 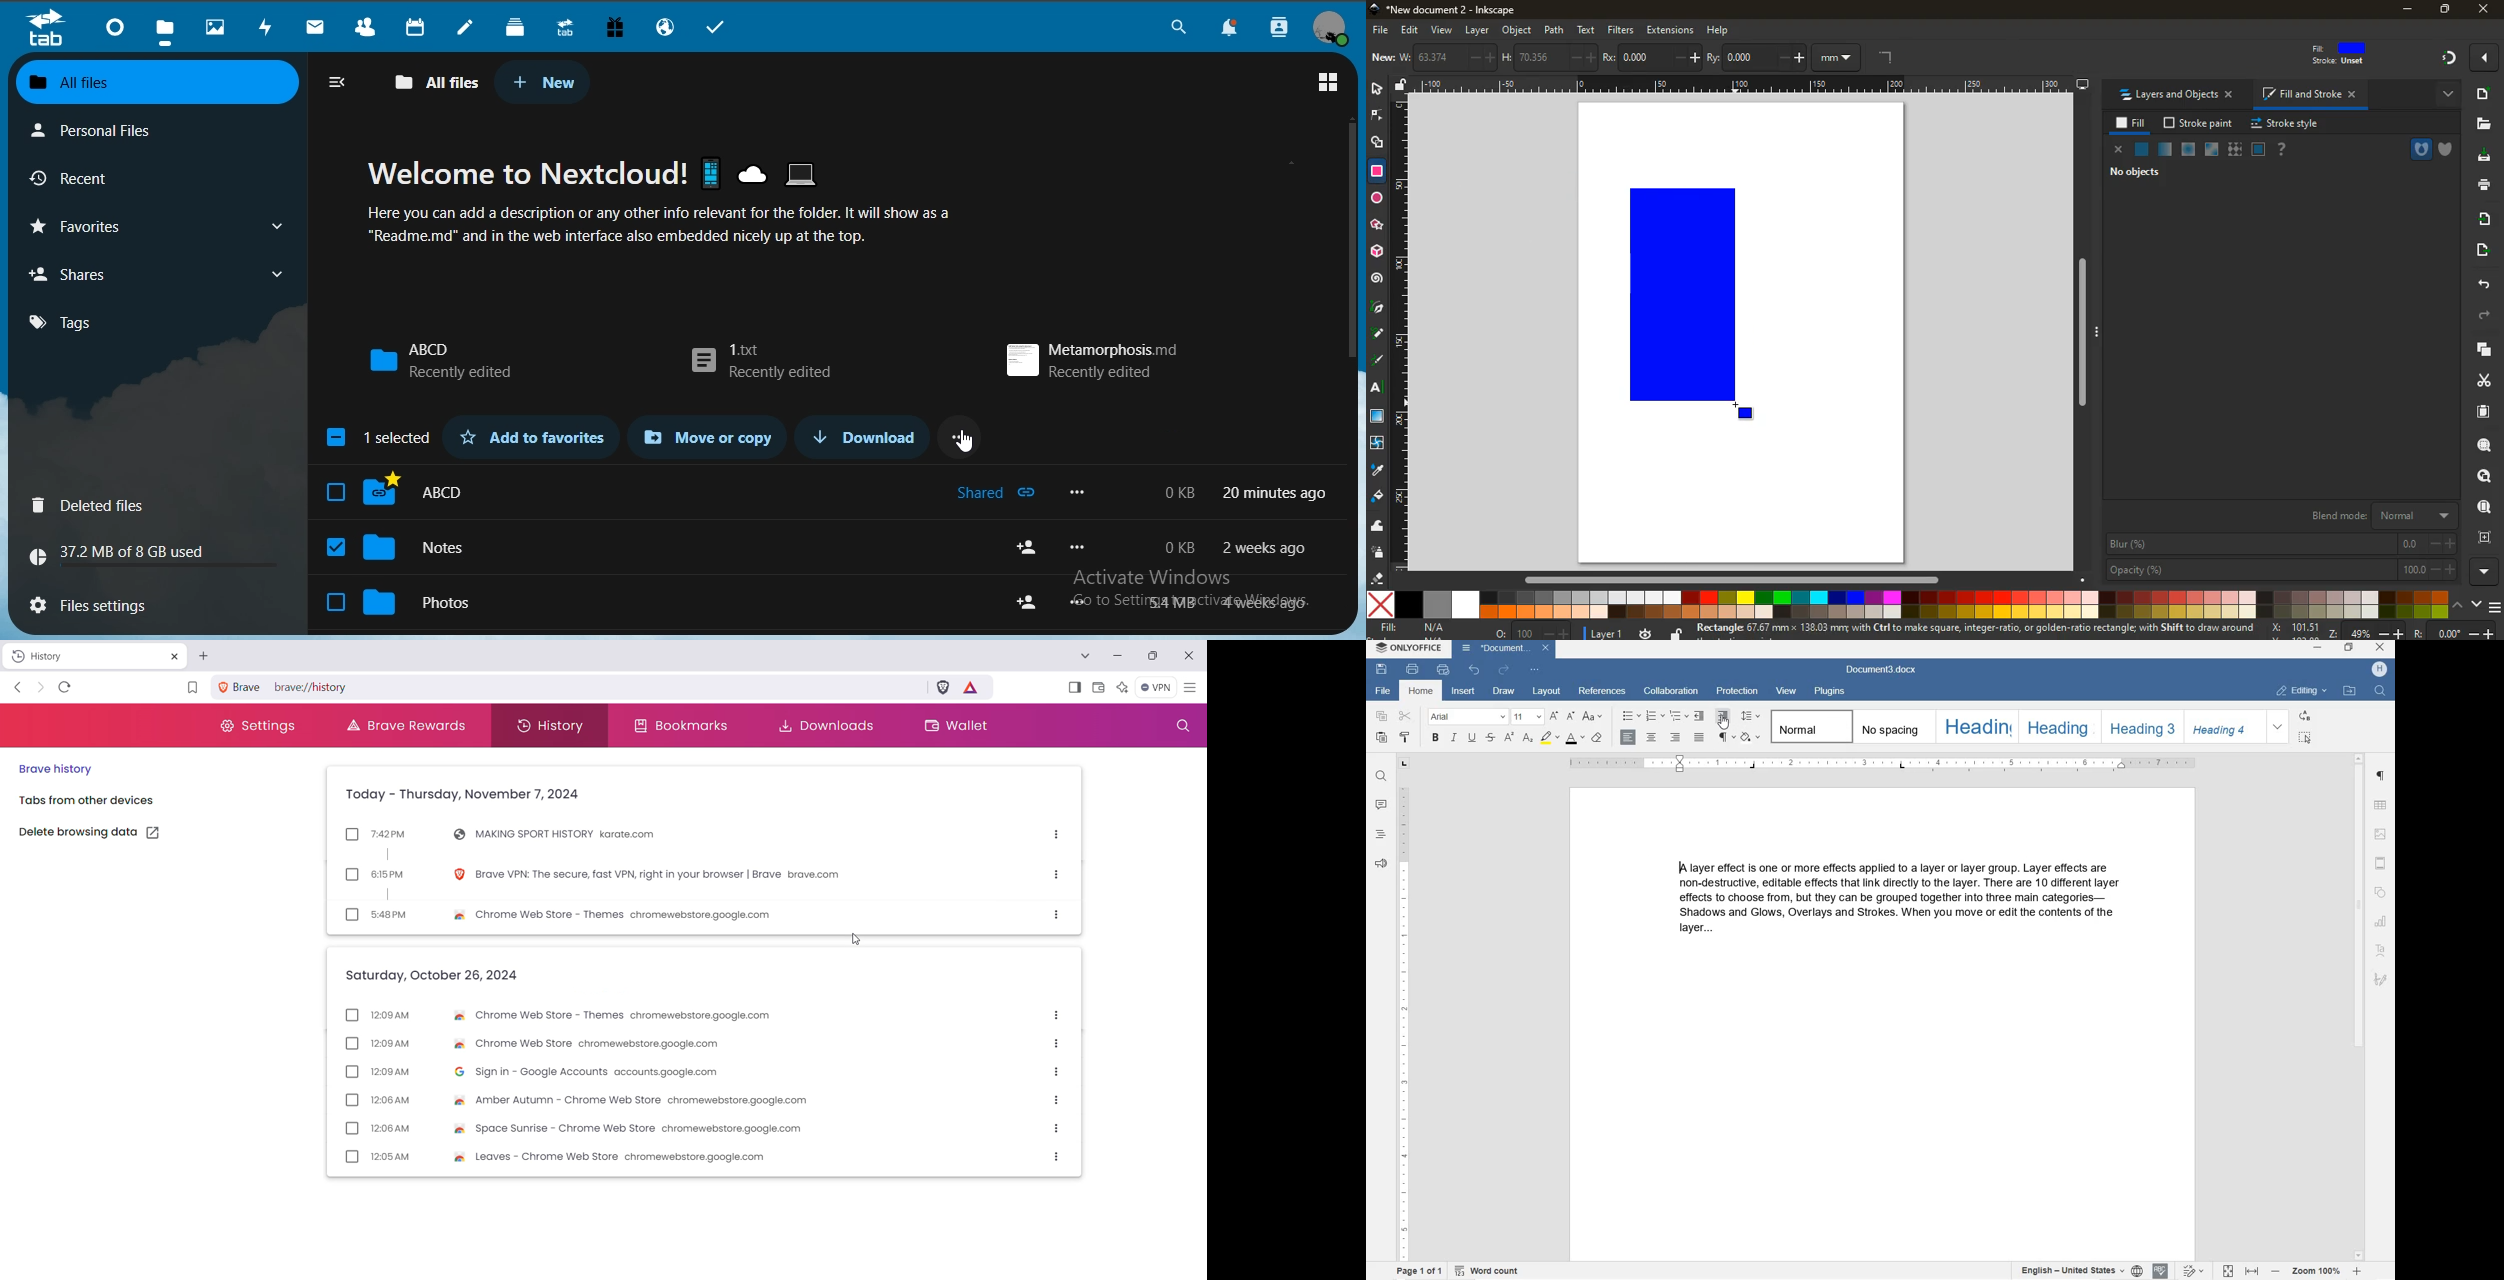 I want to click on all files, so click(x=155, y=80).